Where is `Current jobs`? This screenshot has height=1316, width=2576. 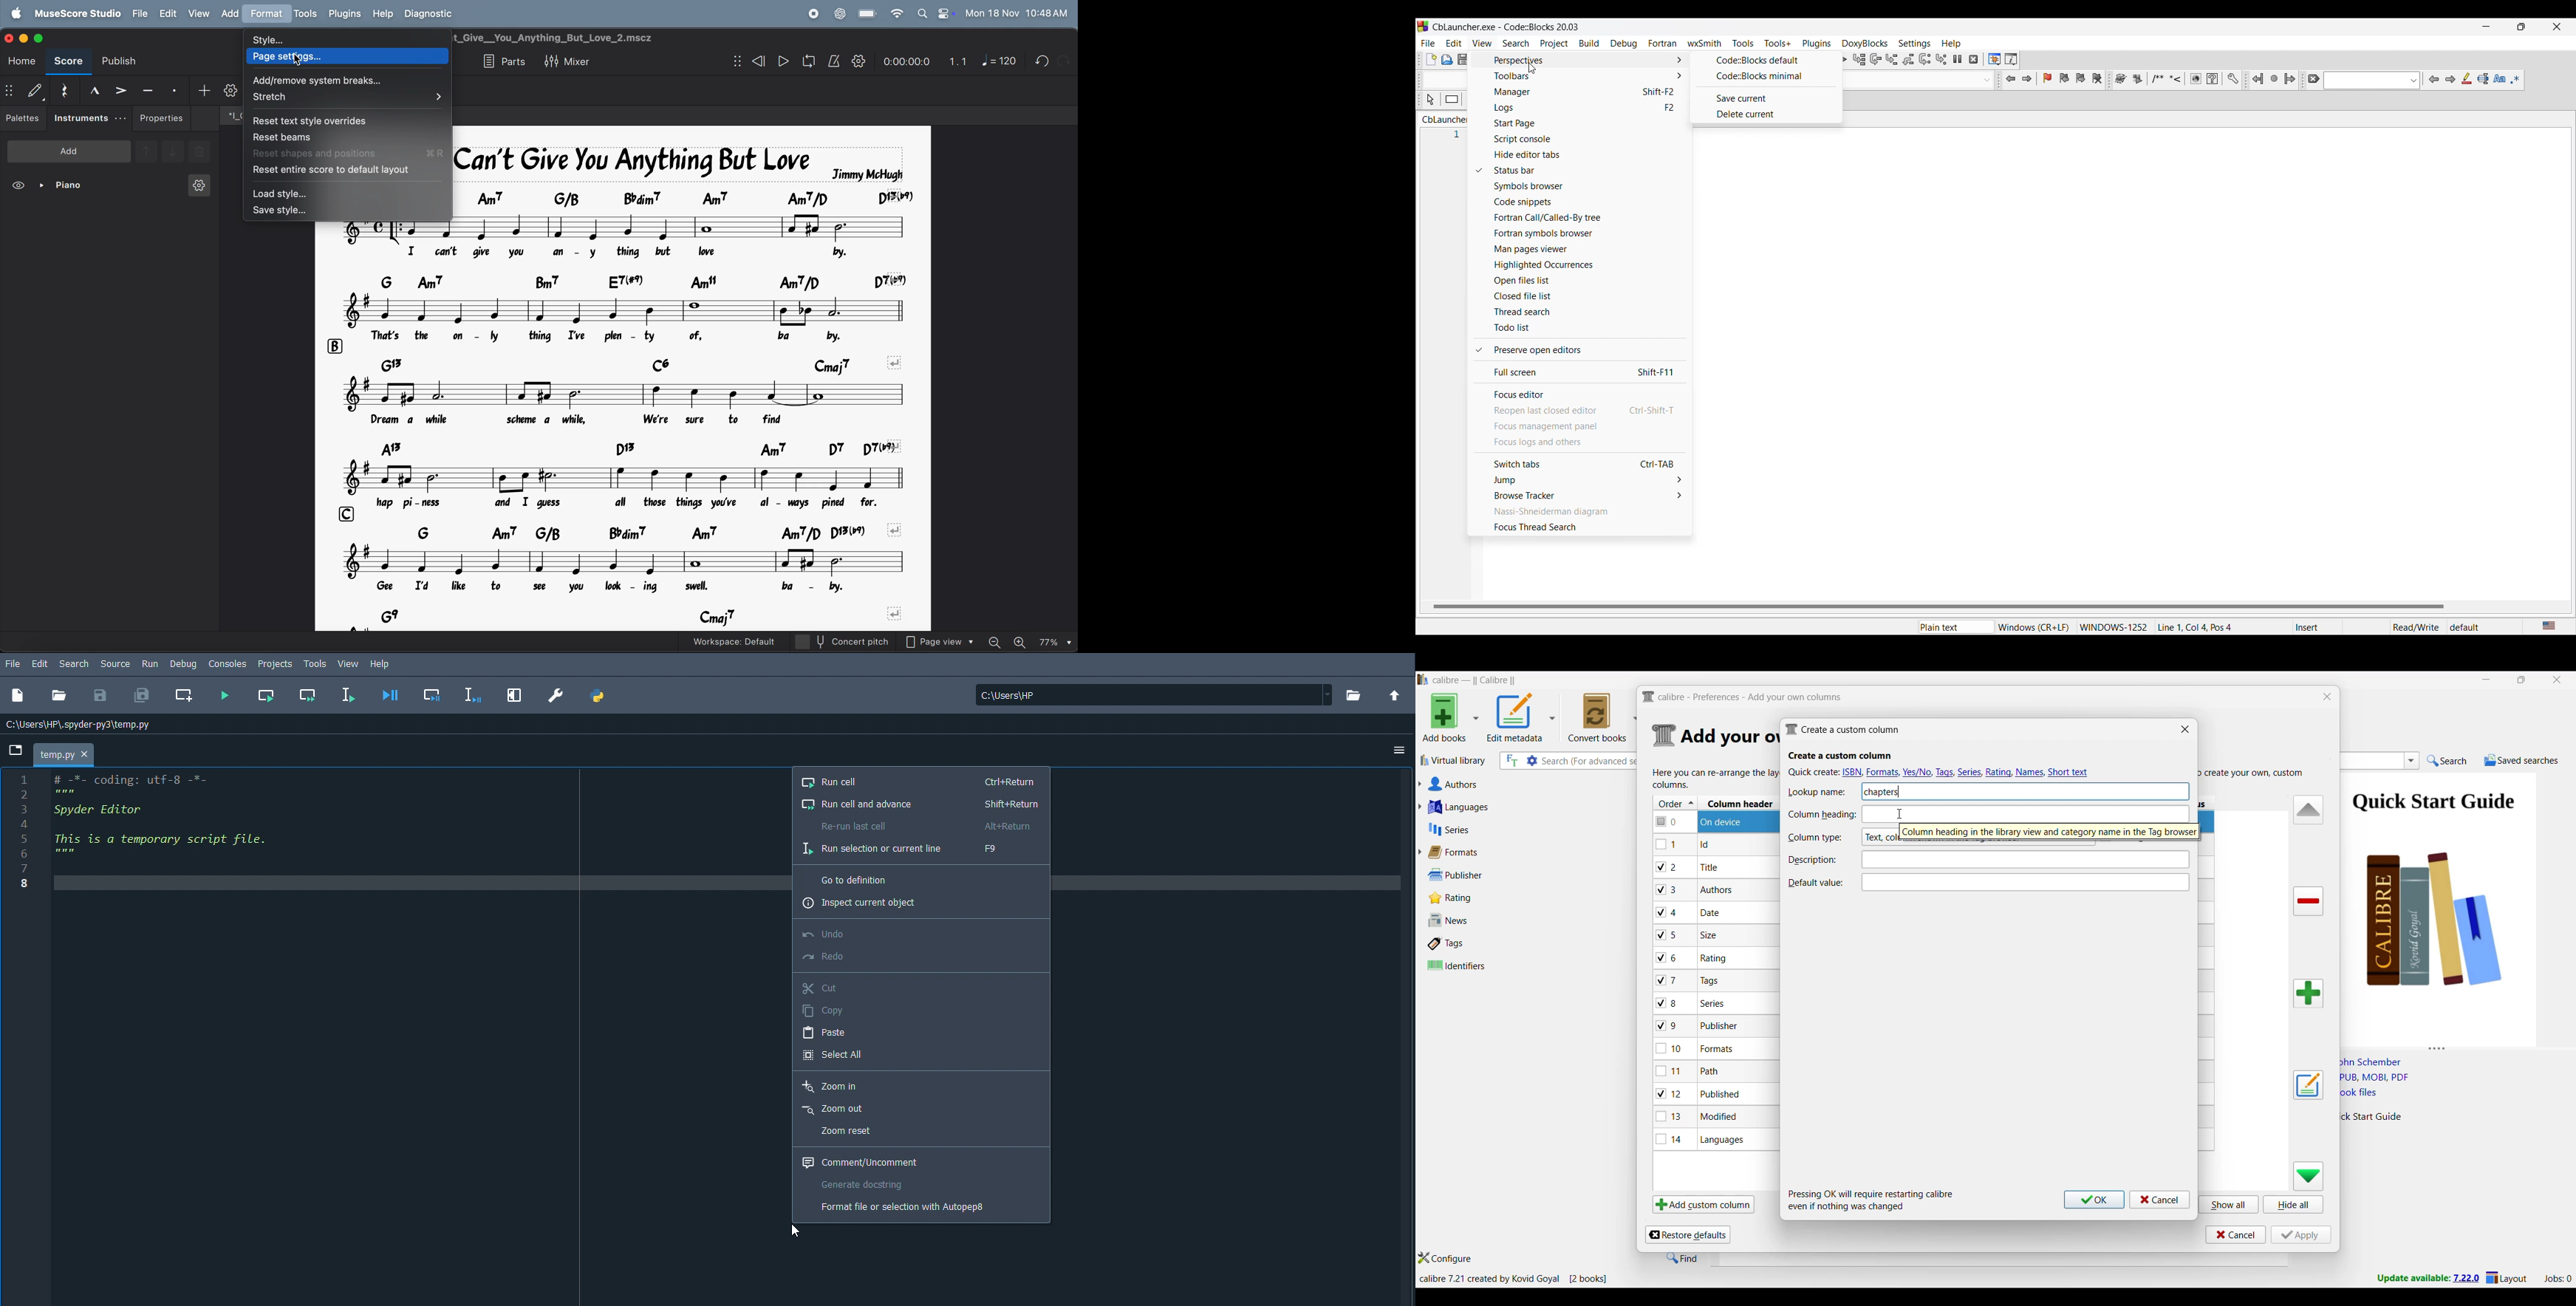 Current jobs is located at coordinates (2558, 1279).